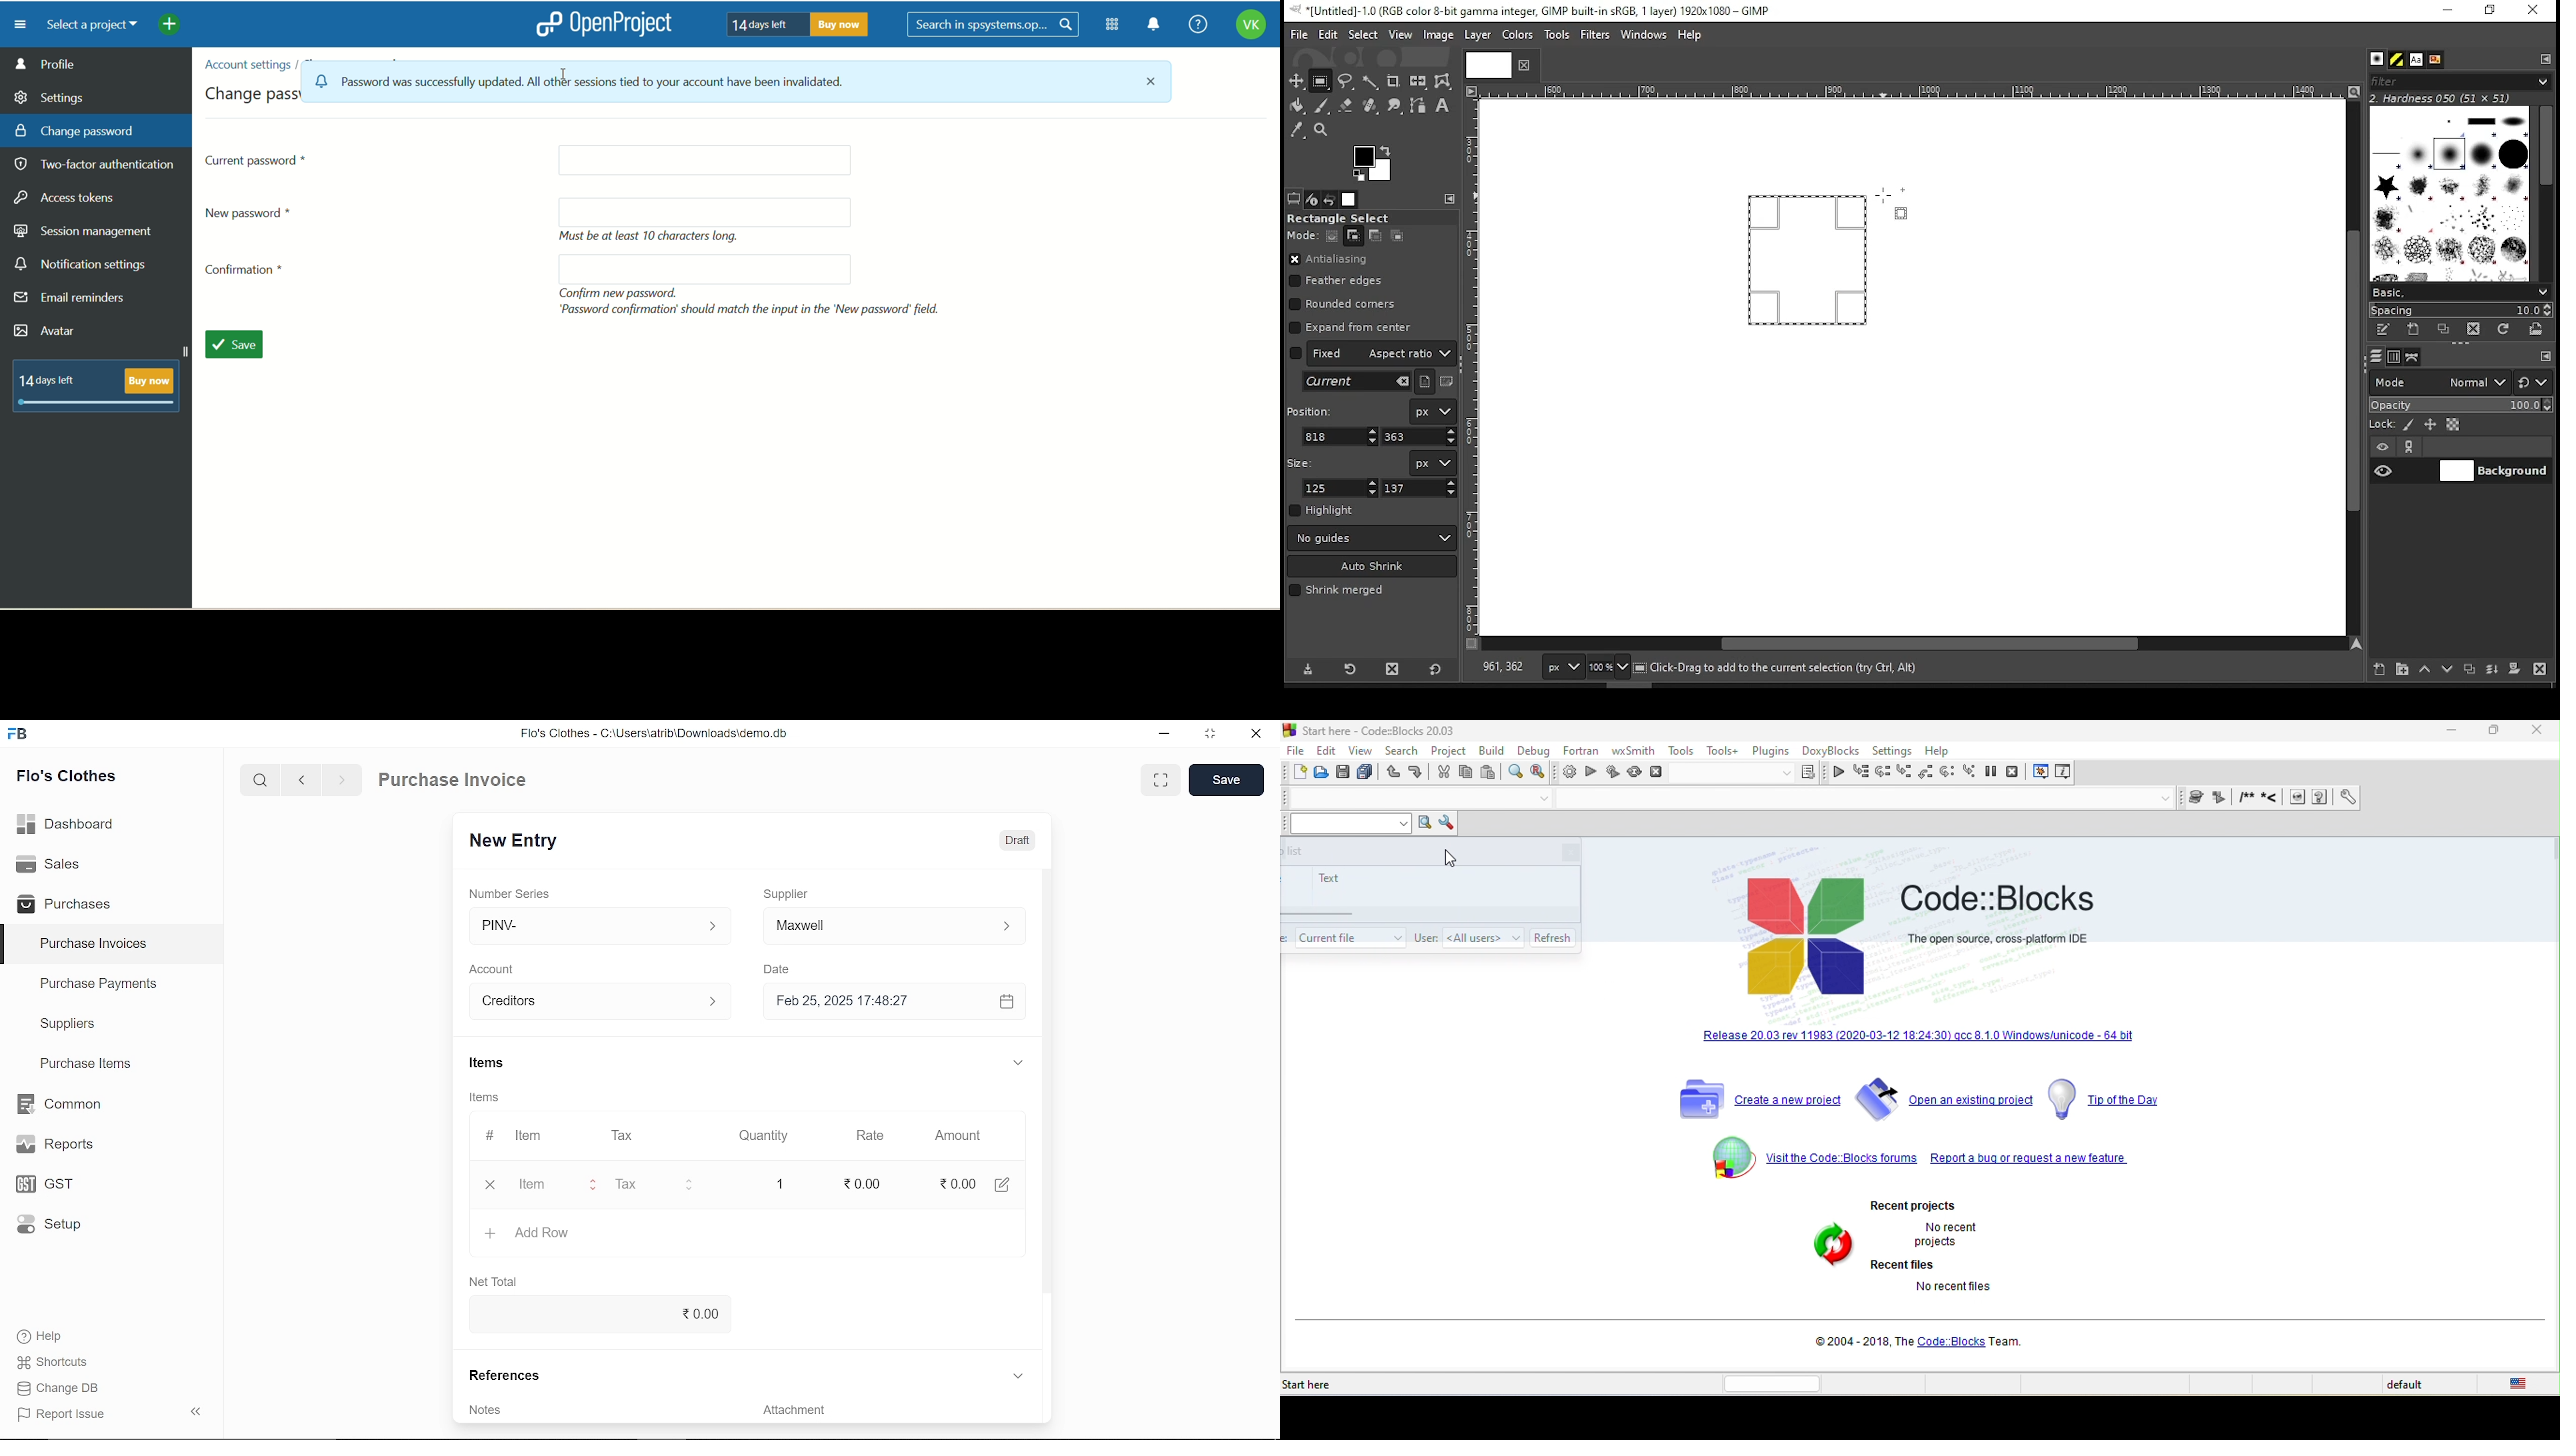 Image resolution: width=2576 pixels, height=1456 pixels. What do you see at coordinates (1961, 1234) in the screenshot?
I see `no recent projects ` at bounding box center [1961, 1234].